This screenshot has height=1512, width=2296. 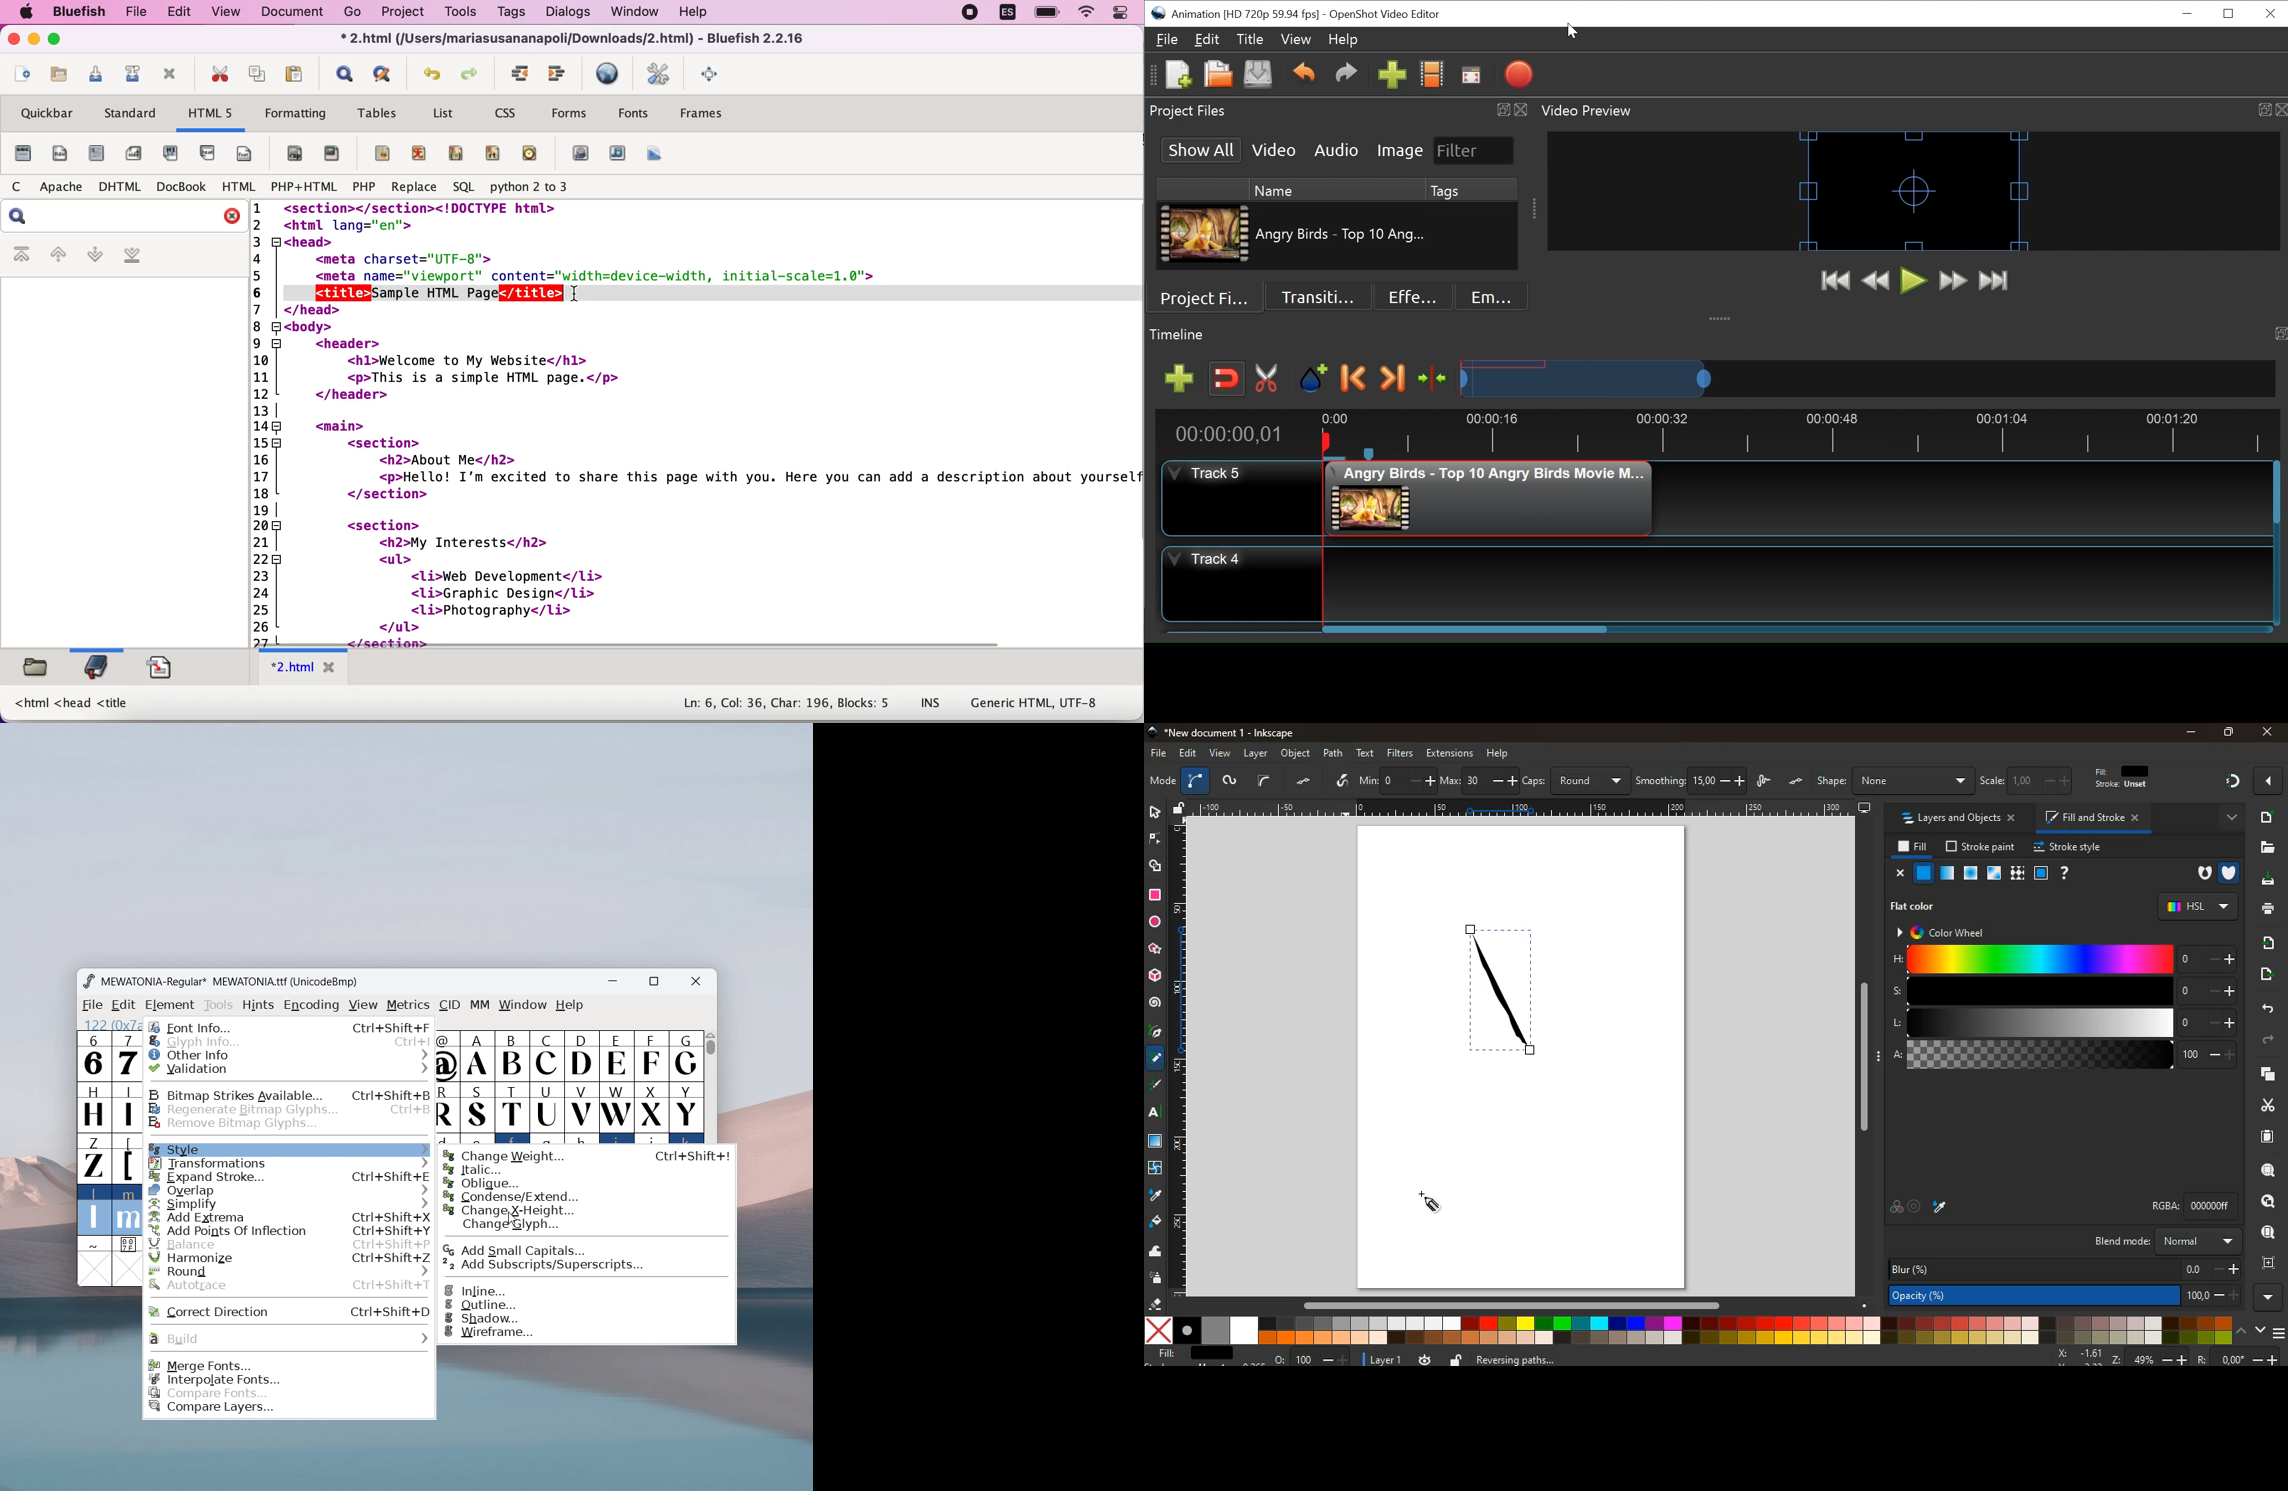 I want to click on fullscreen, so click(x=716, y=74).